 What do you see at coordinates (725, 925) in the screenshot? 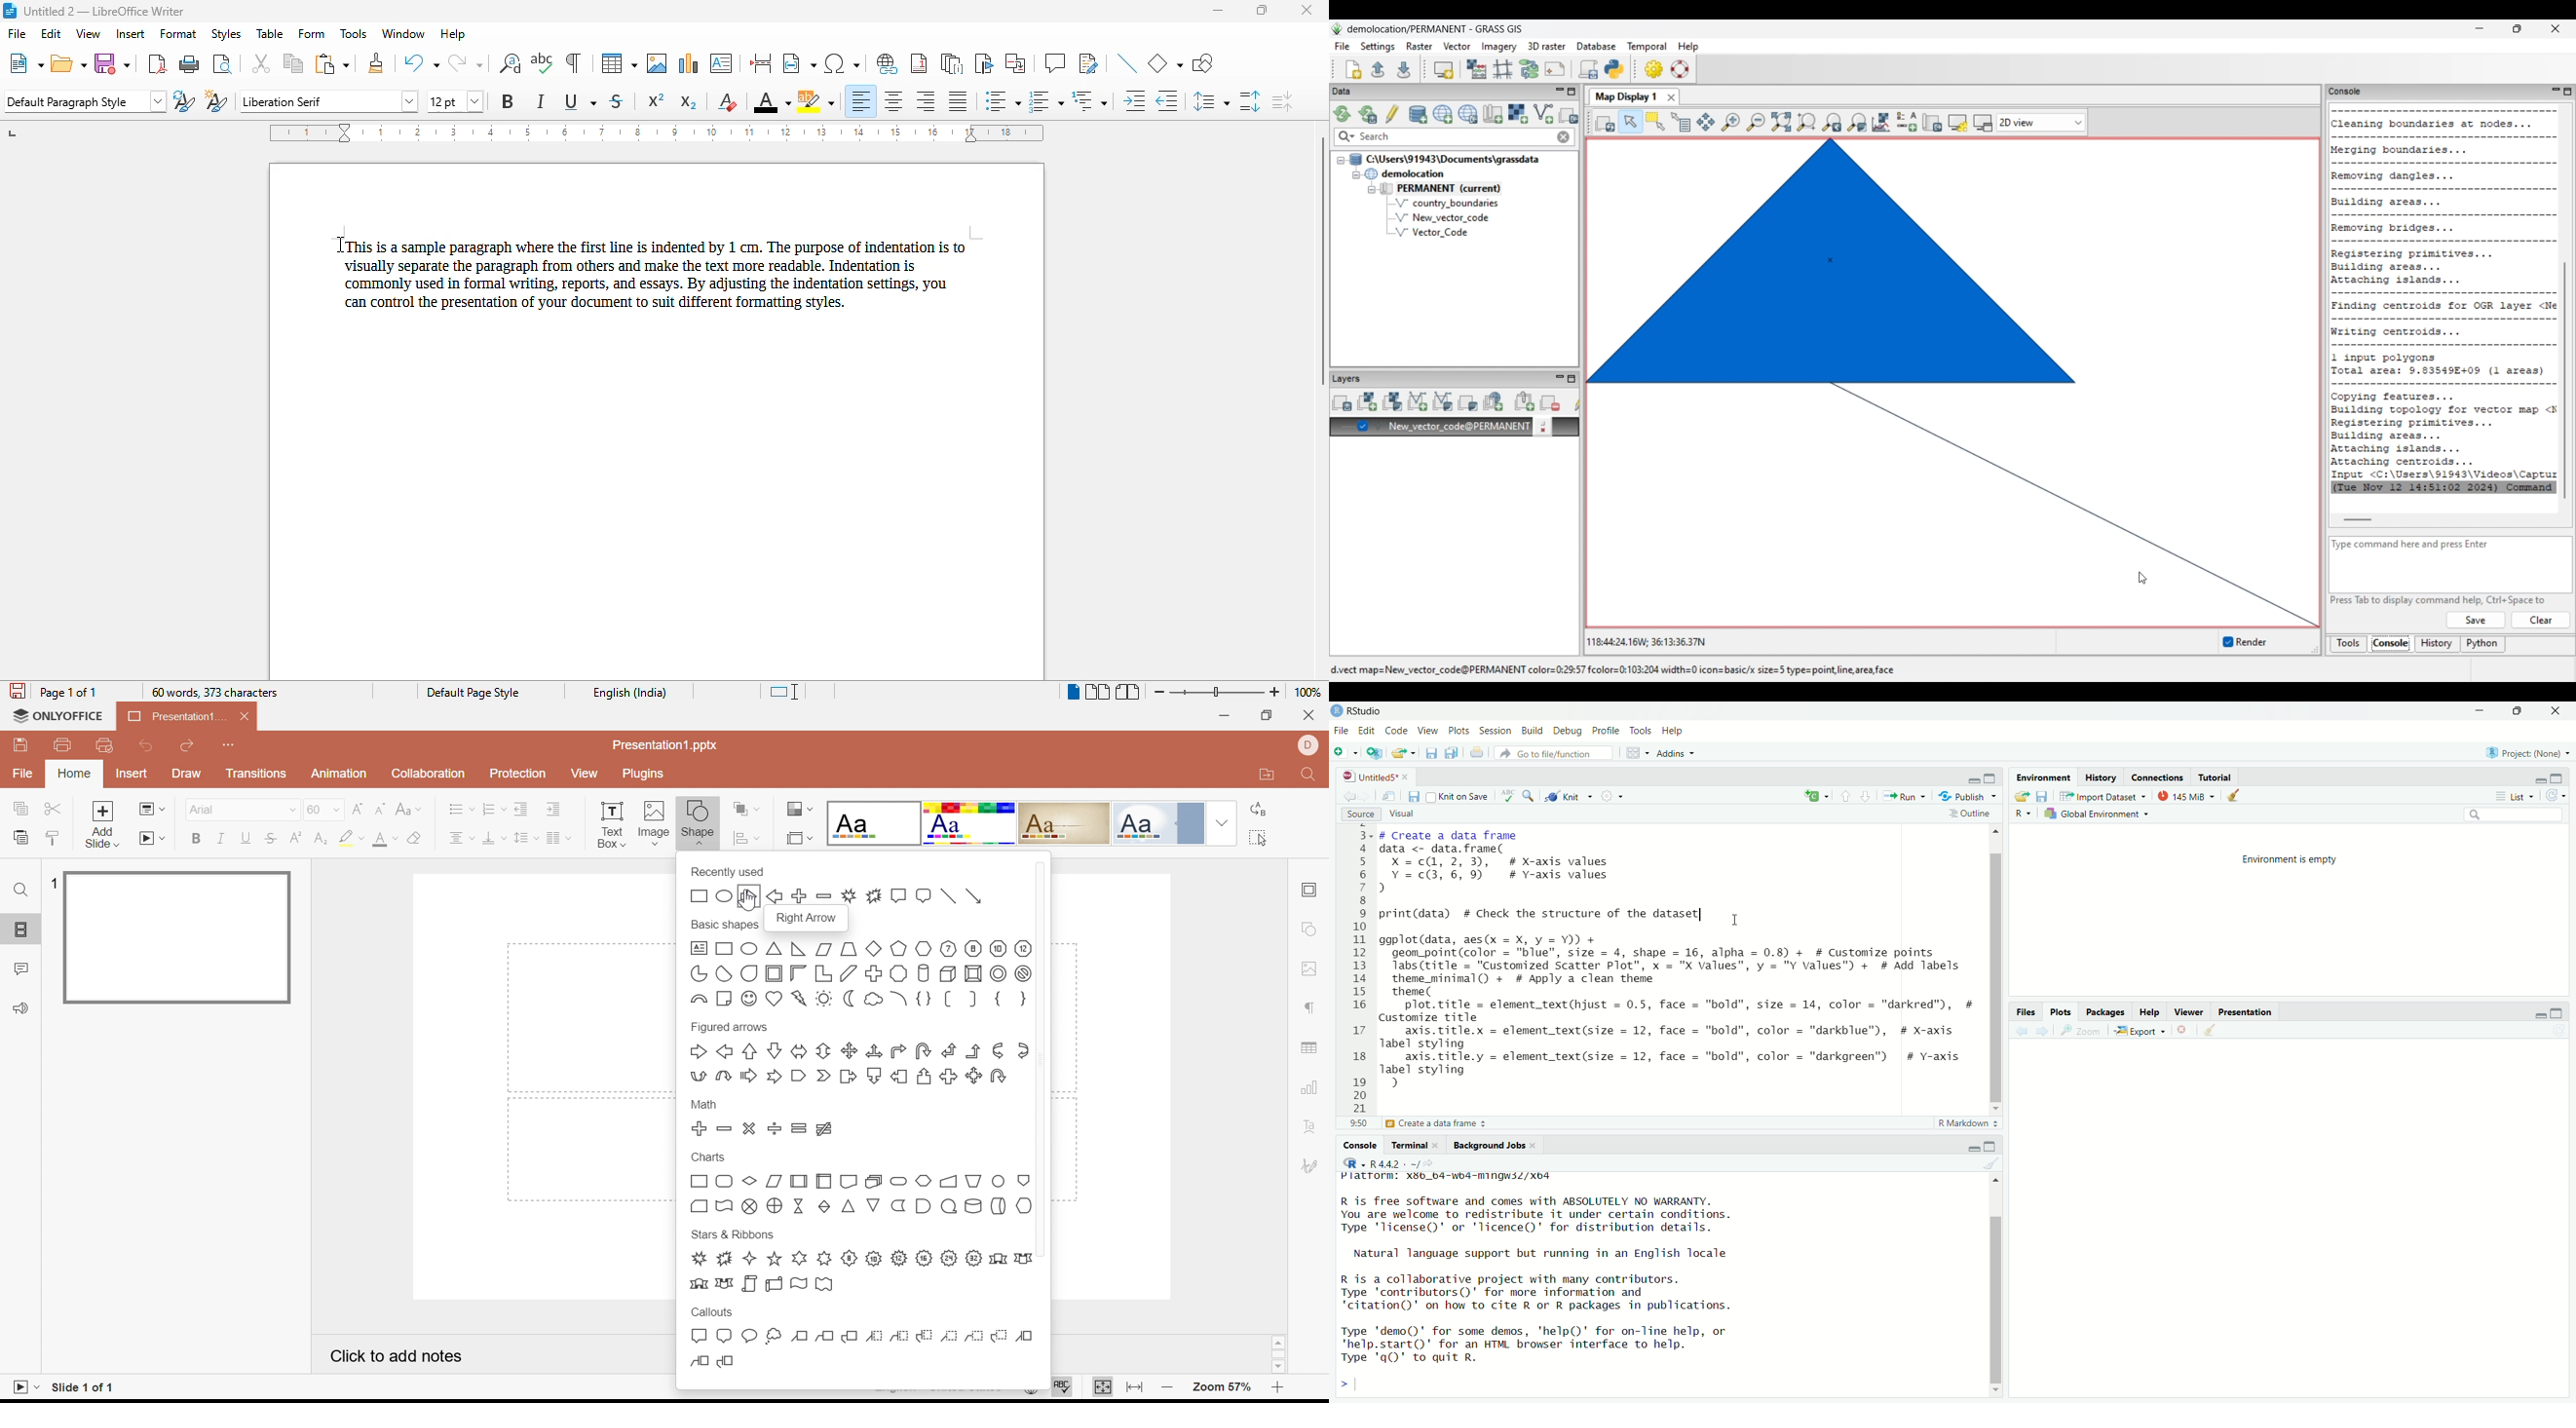
I see `Basic shapes` at bounding box center [725, 925].